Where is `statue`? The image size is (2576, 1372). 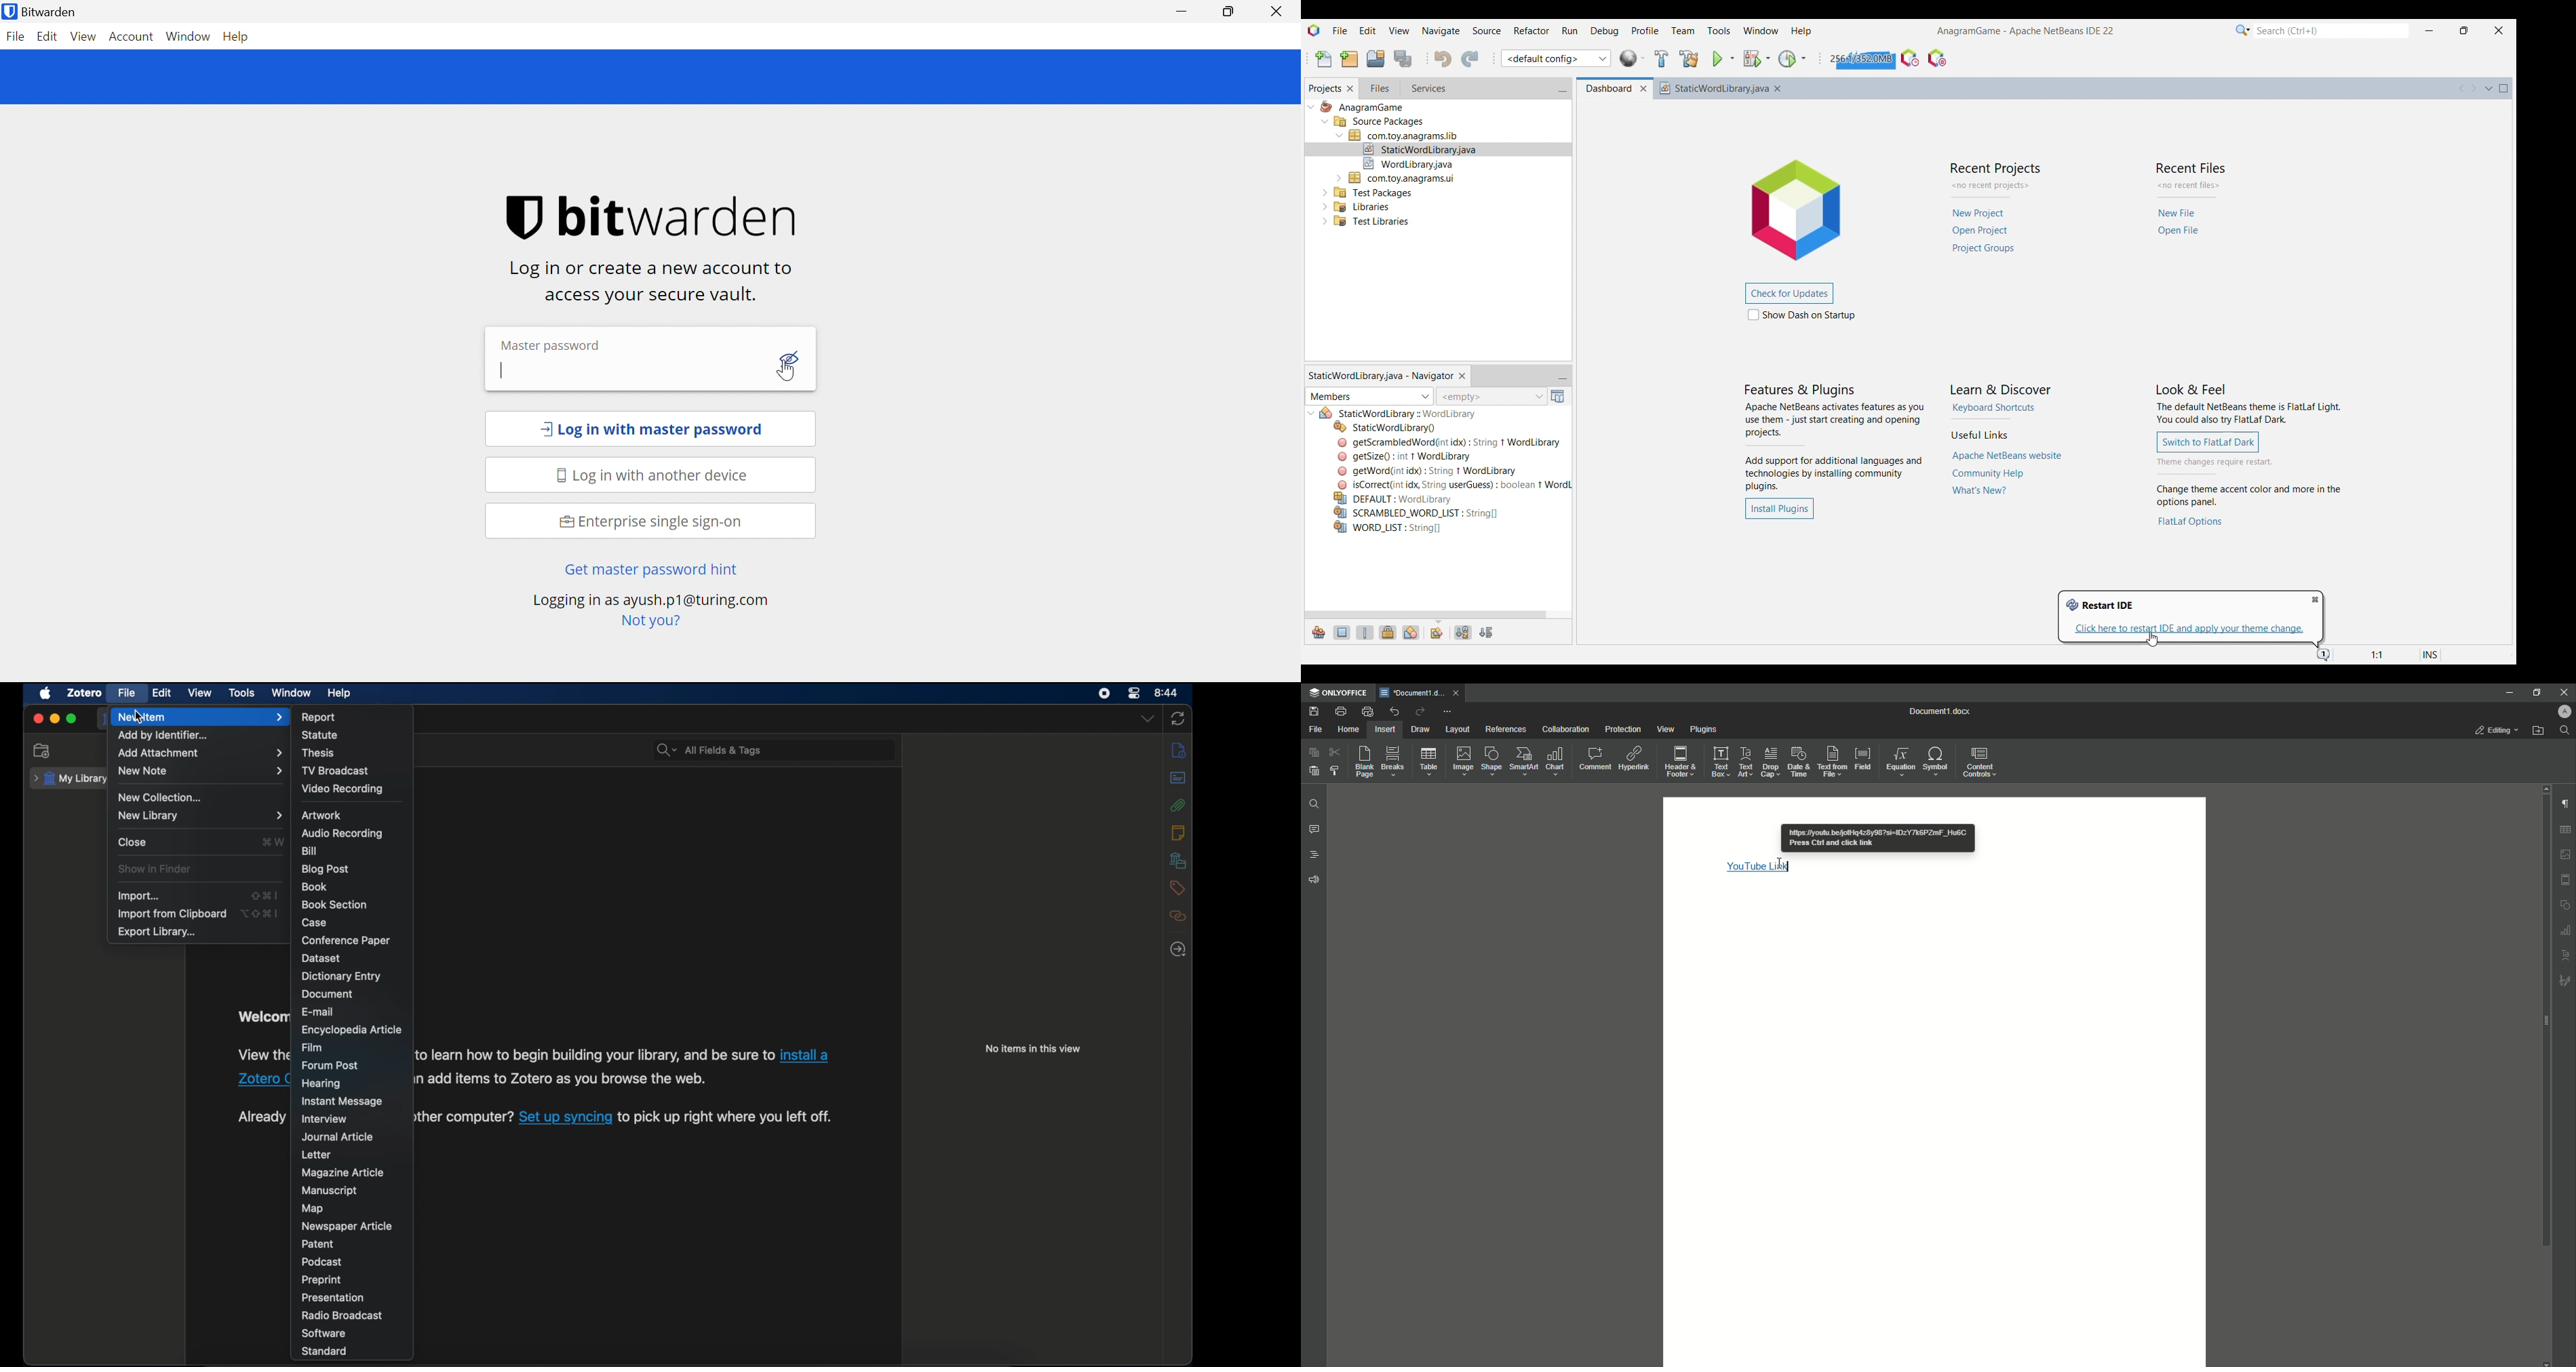 statue is located at coordinates (322, 735).